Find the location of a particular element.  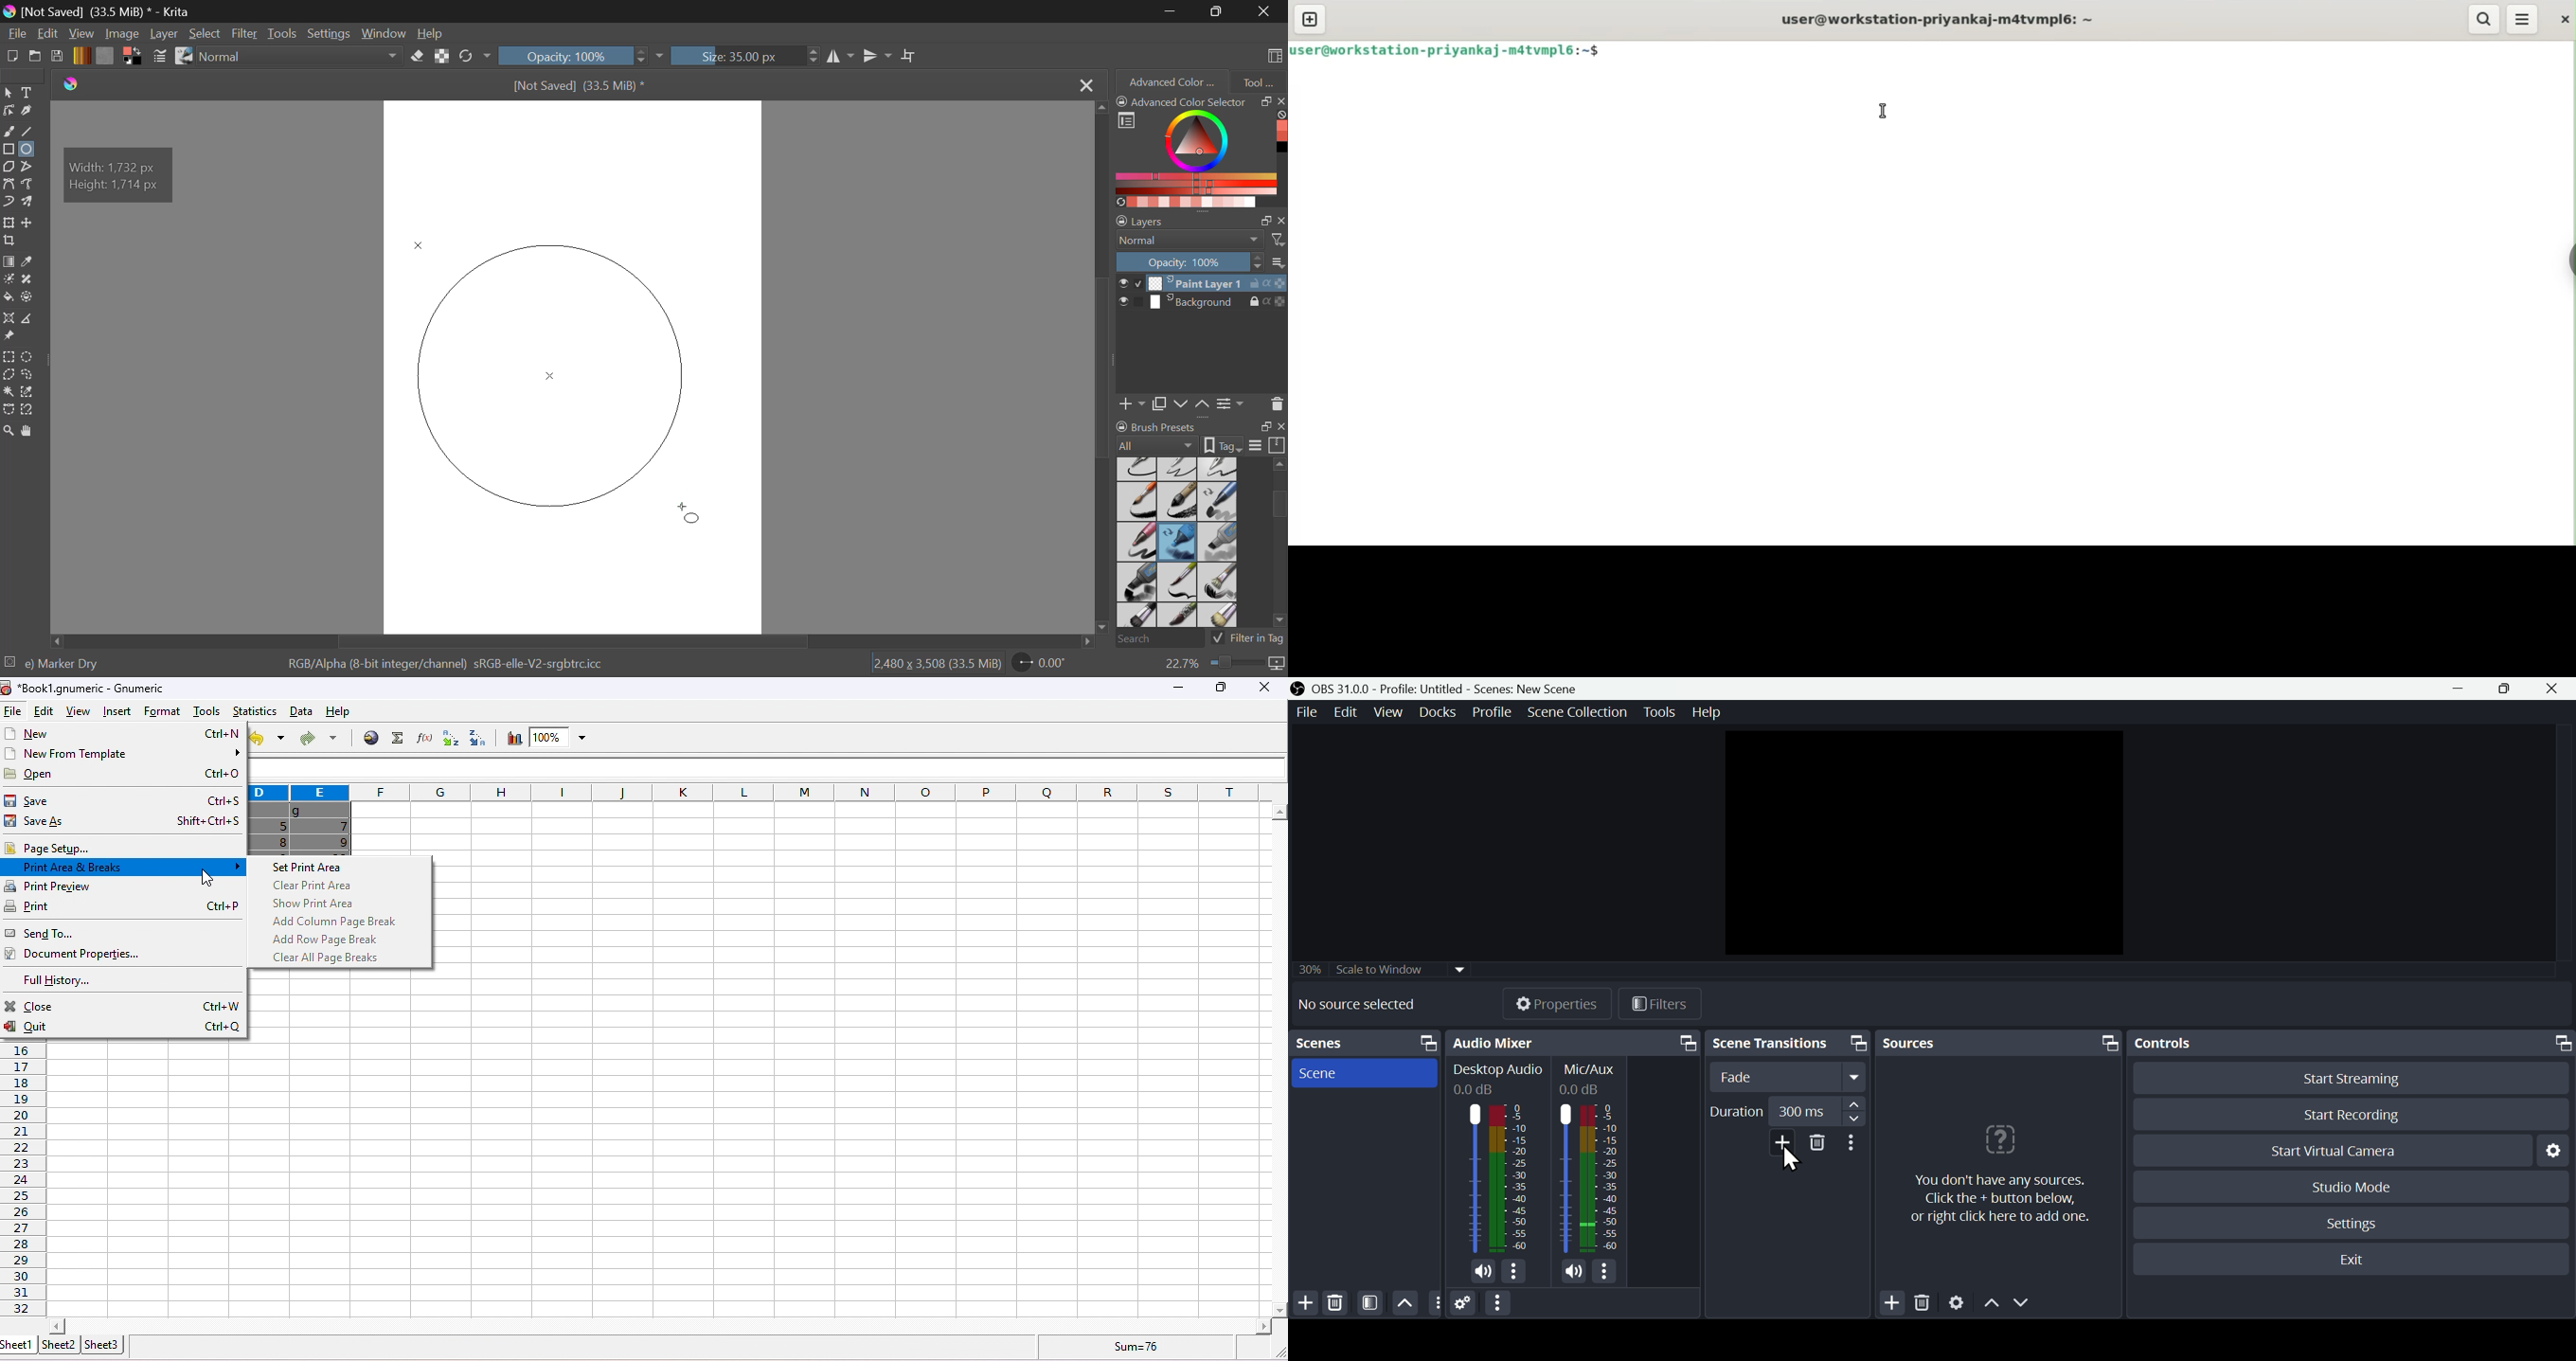

minimise is located at coordinates (2463, 689).